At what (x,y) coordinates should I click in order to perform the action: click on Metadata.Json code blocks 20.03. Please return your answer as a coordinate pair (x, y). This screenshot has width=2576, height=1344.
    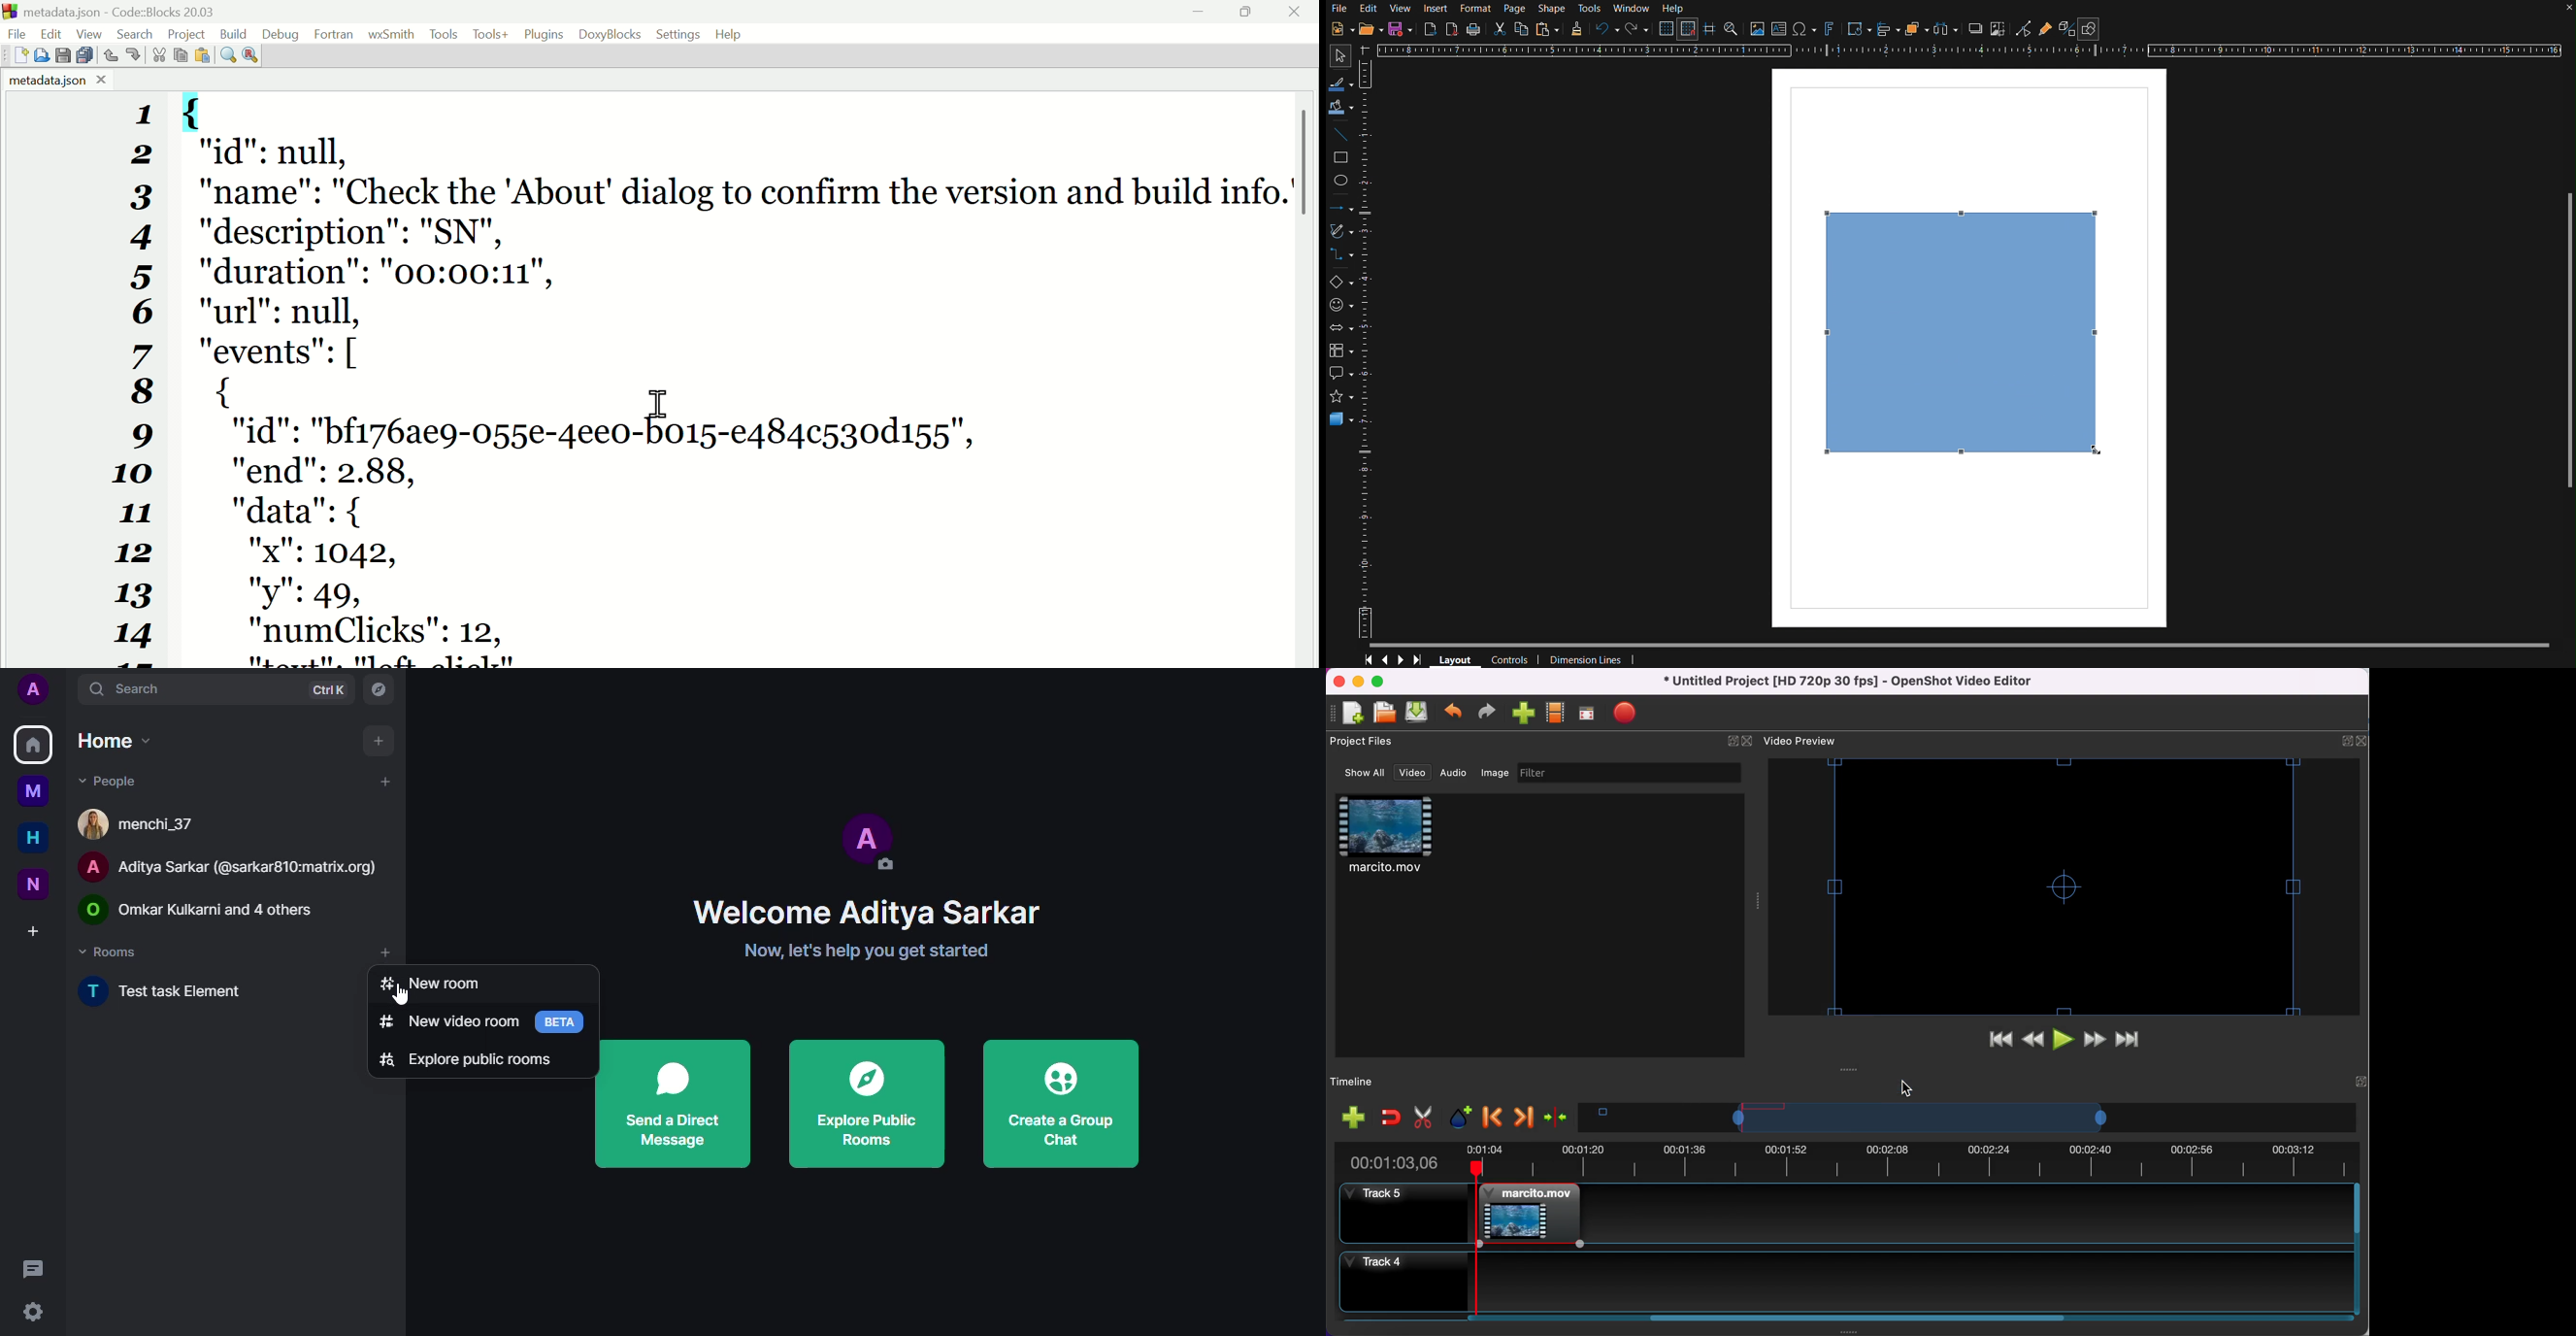
    Looking at the image, I should click on (116, 12).